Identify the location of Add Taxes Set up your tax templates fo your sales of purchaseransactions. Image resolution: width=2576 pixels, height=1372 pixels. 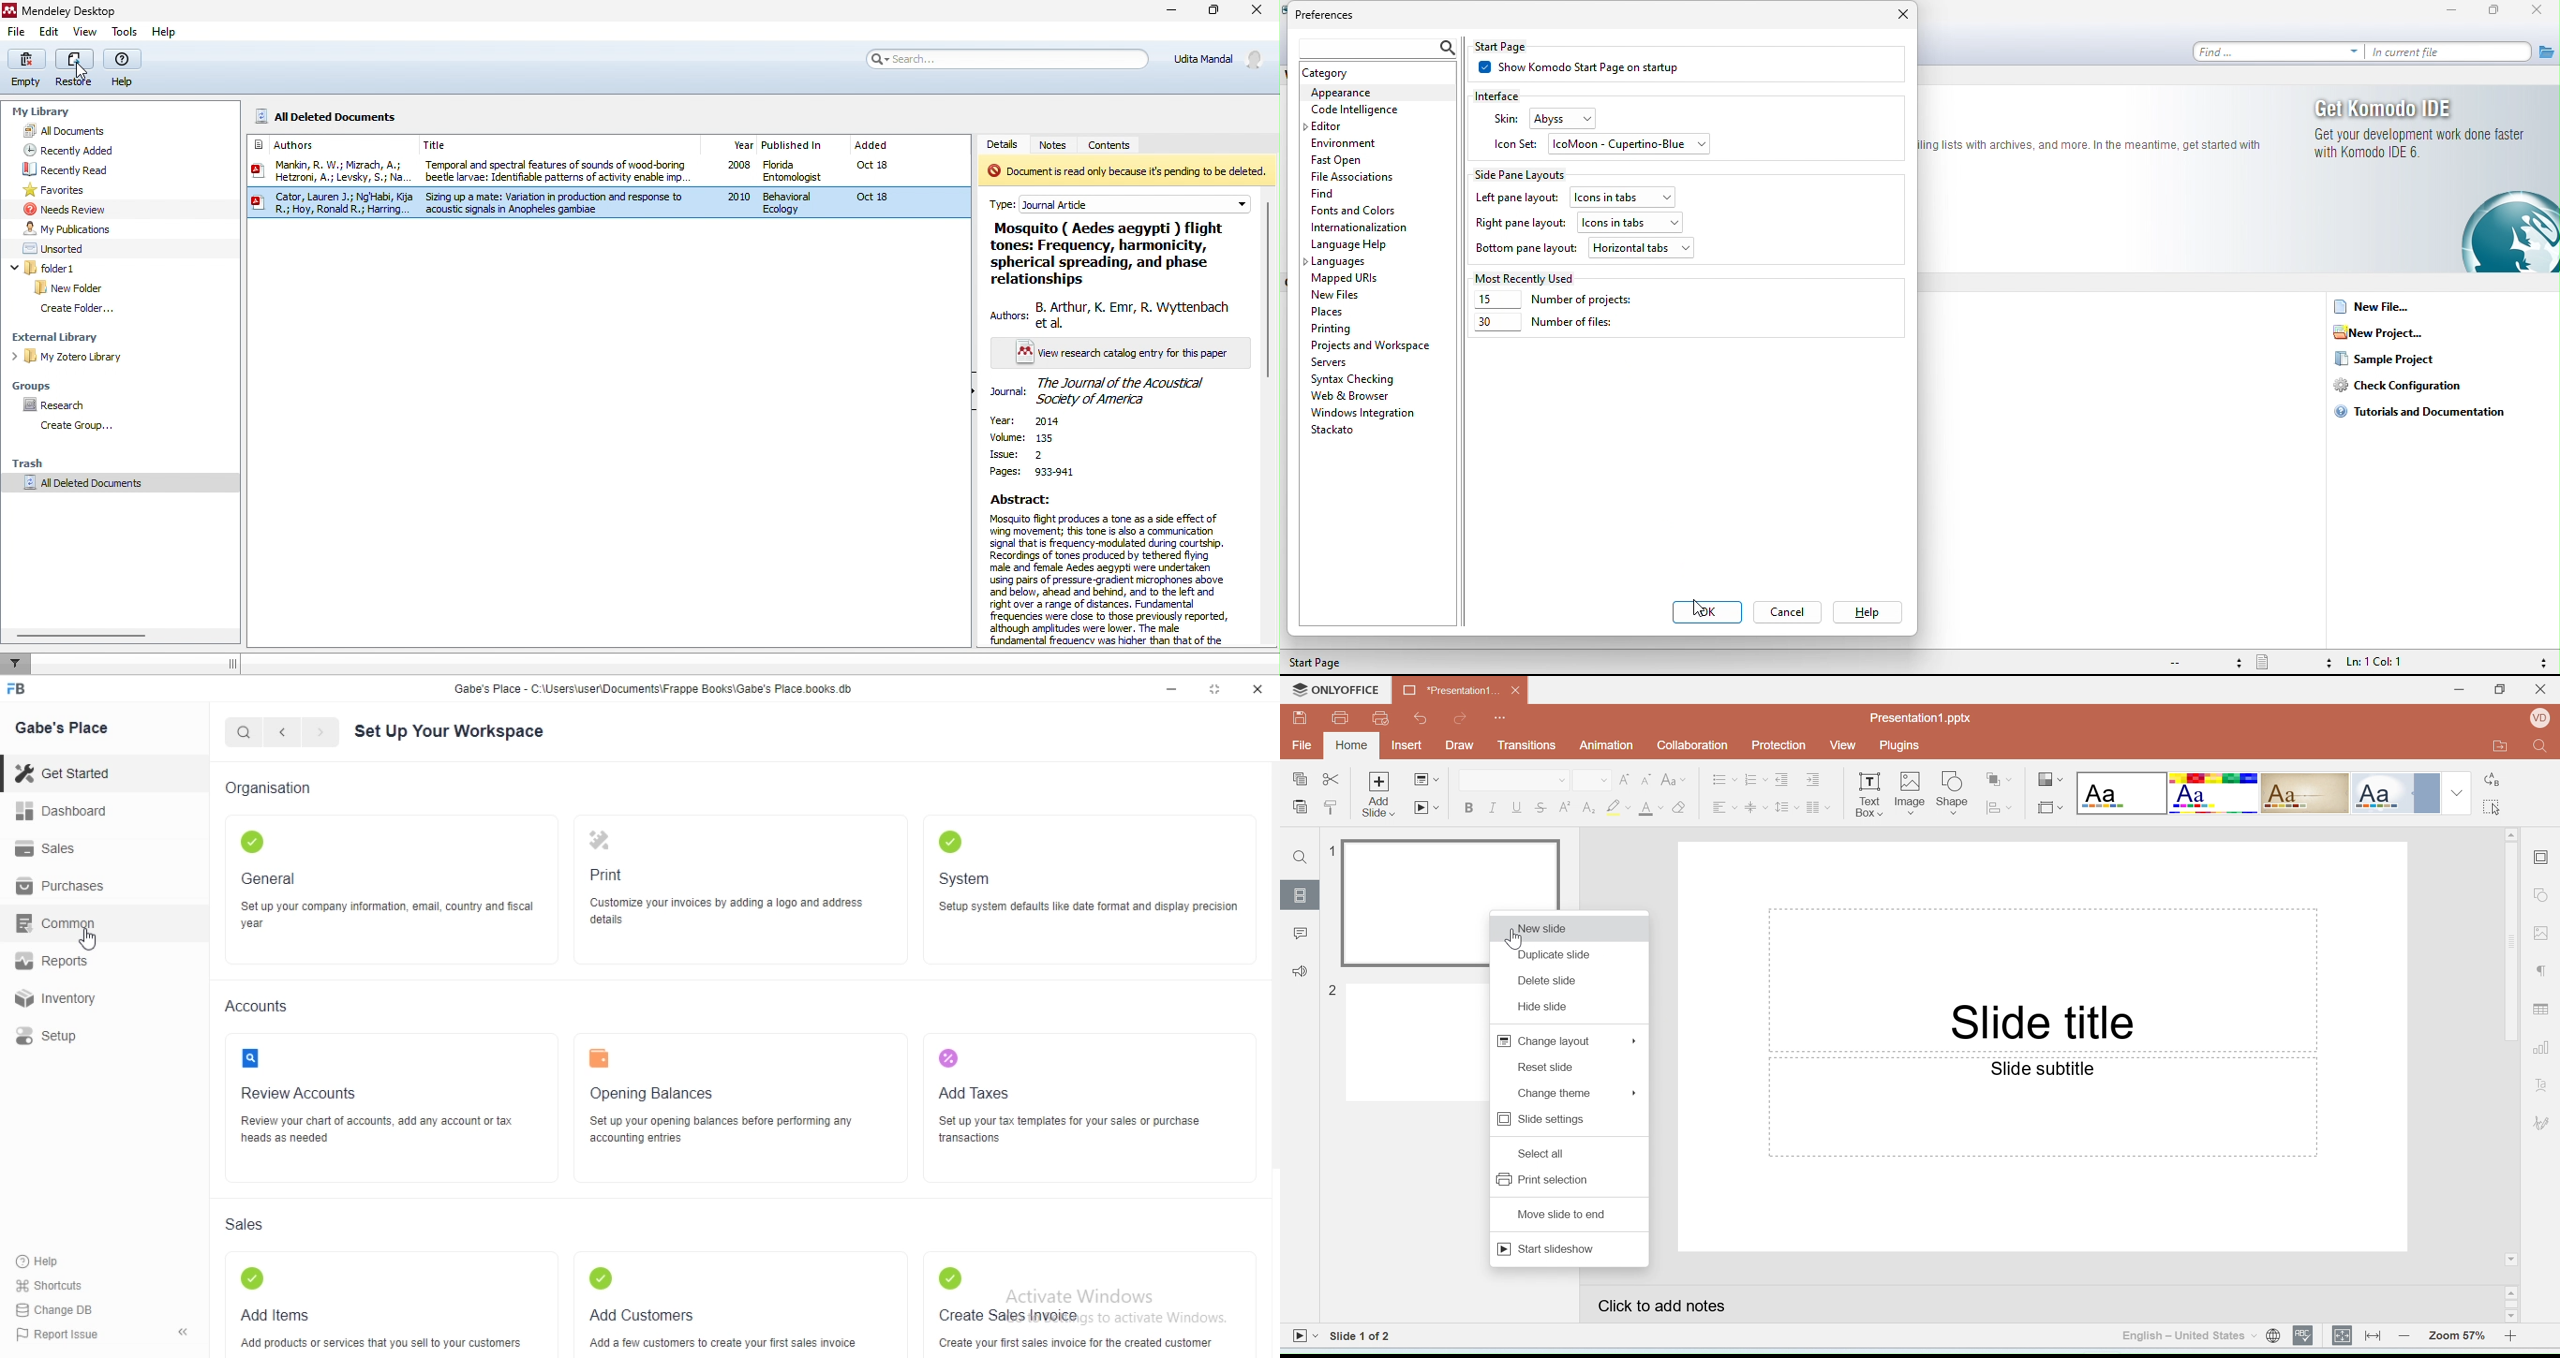
(1072, 1104).